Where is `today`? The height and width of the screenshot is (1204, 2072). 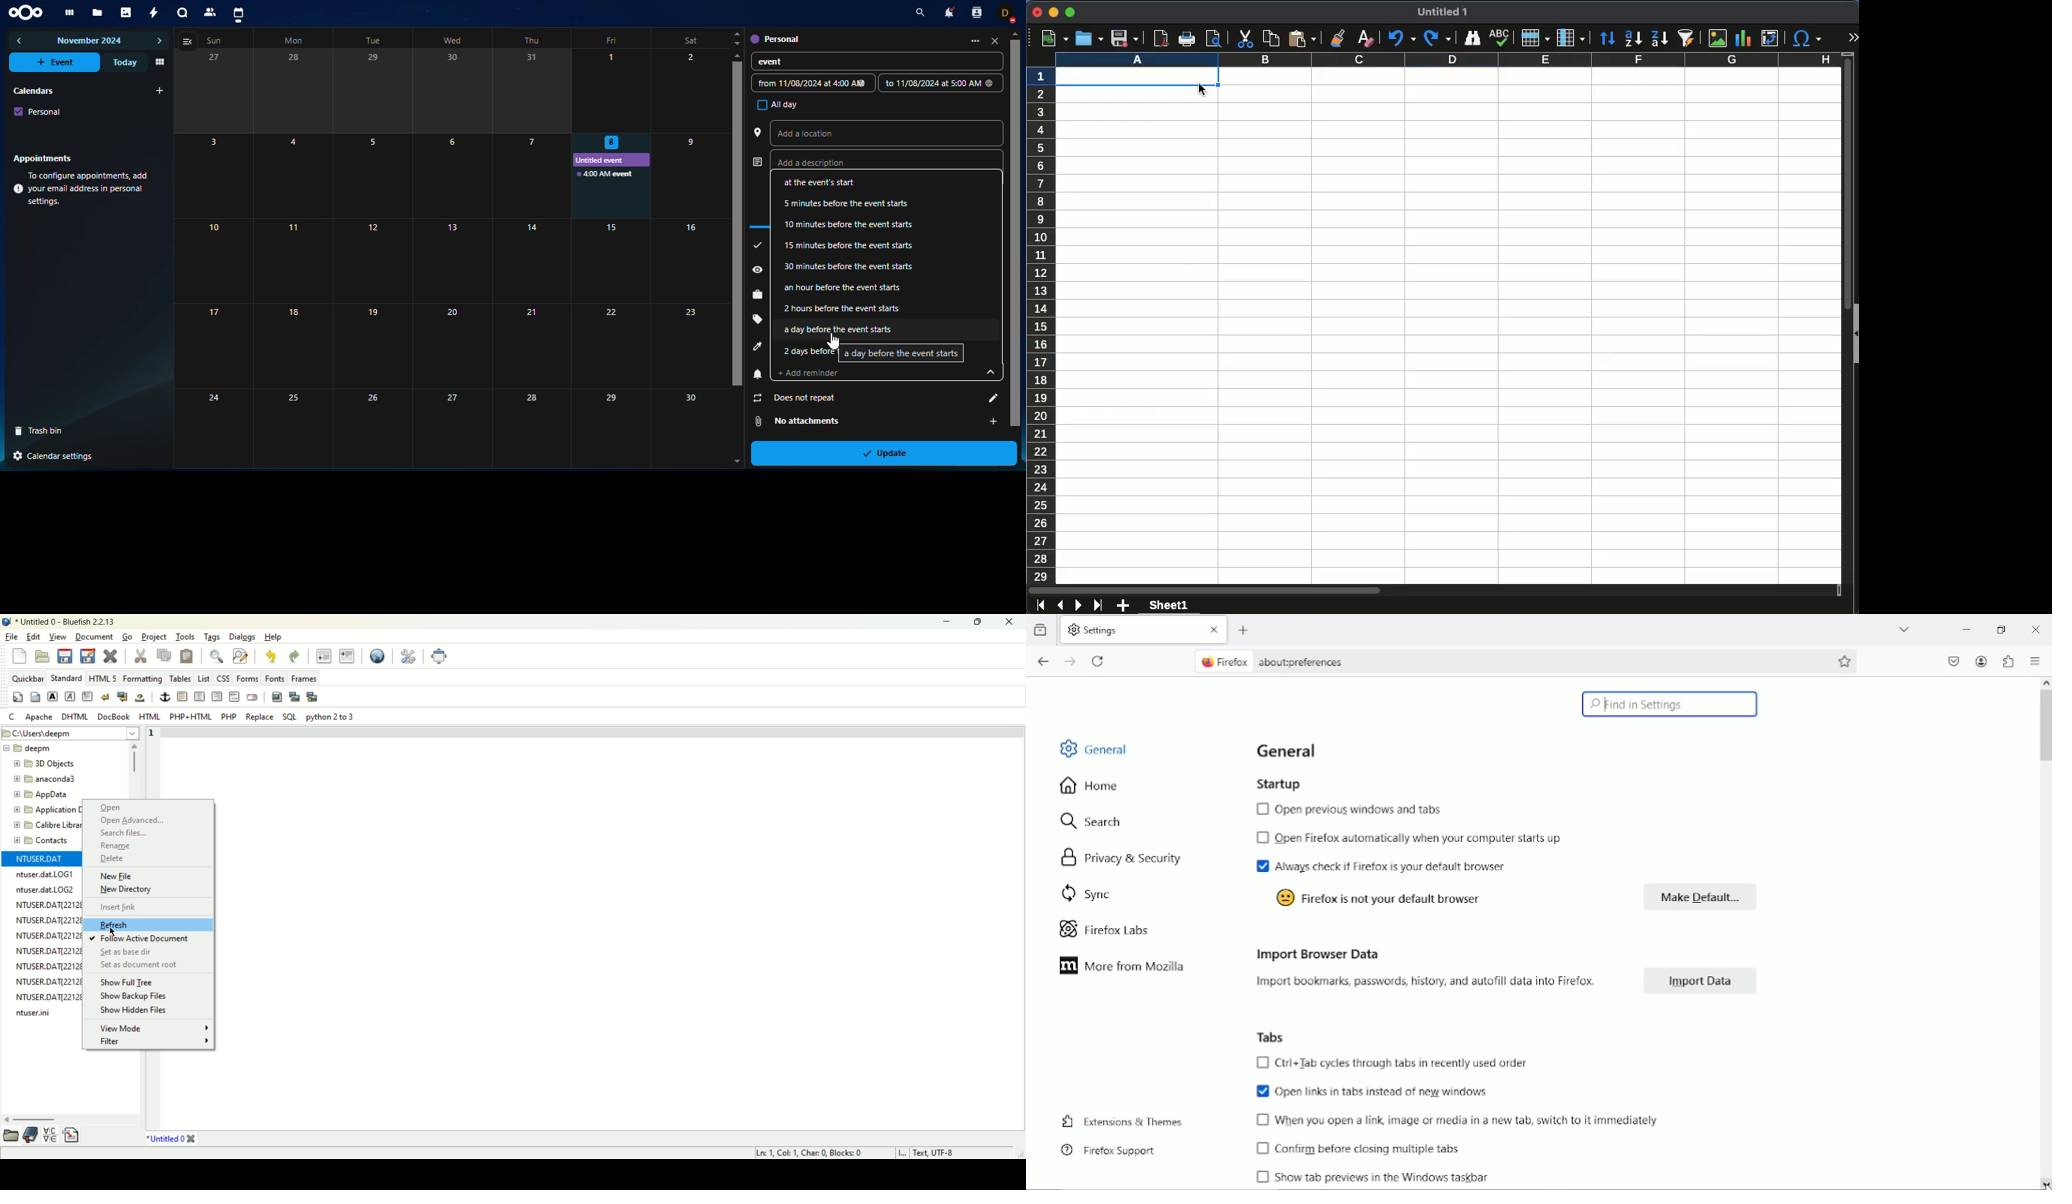
today is located at coordinates (123, 62).